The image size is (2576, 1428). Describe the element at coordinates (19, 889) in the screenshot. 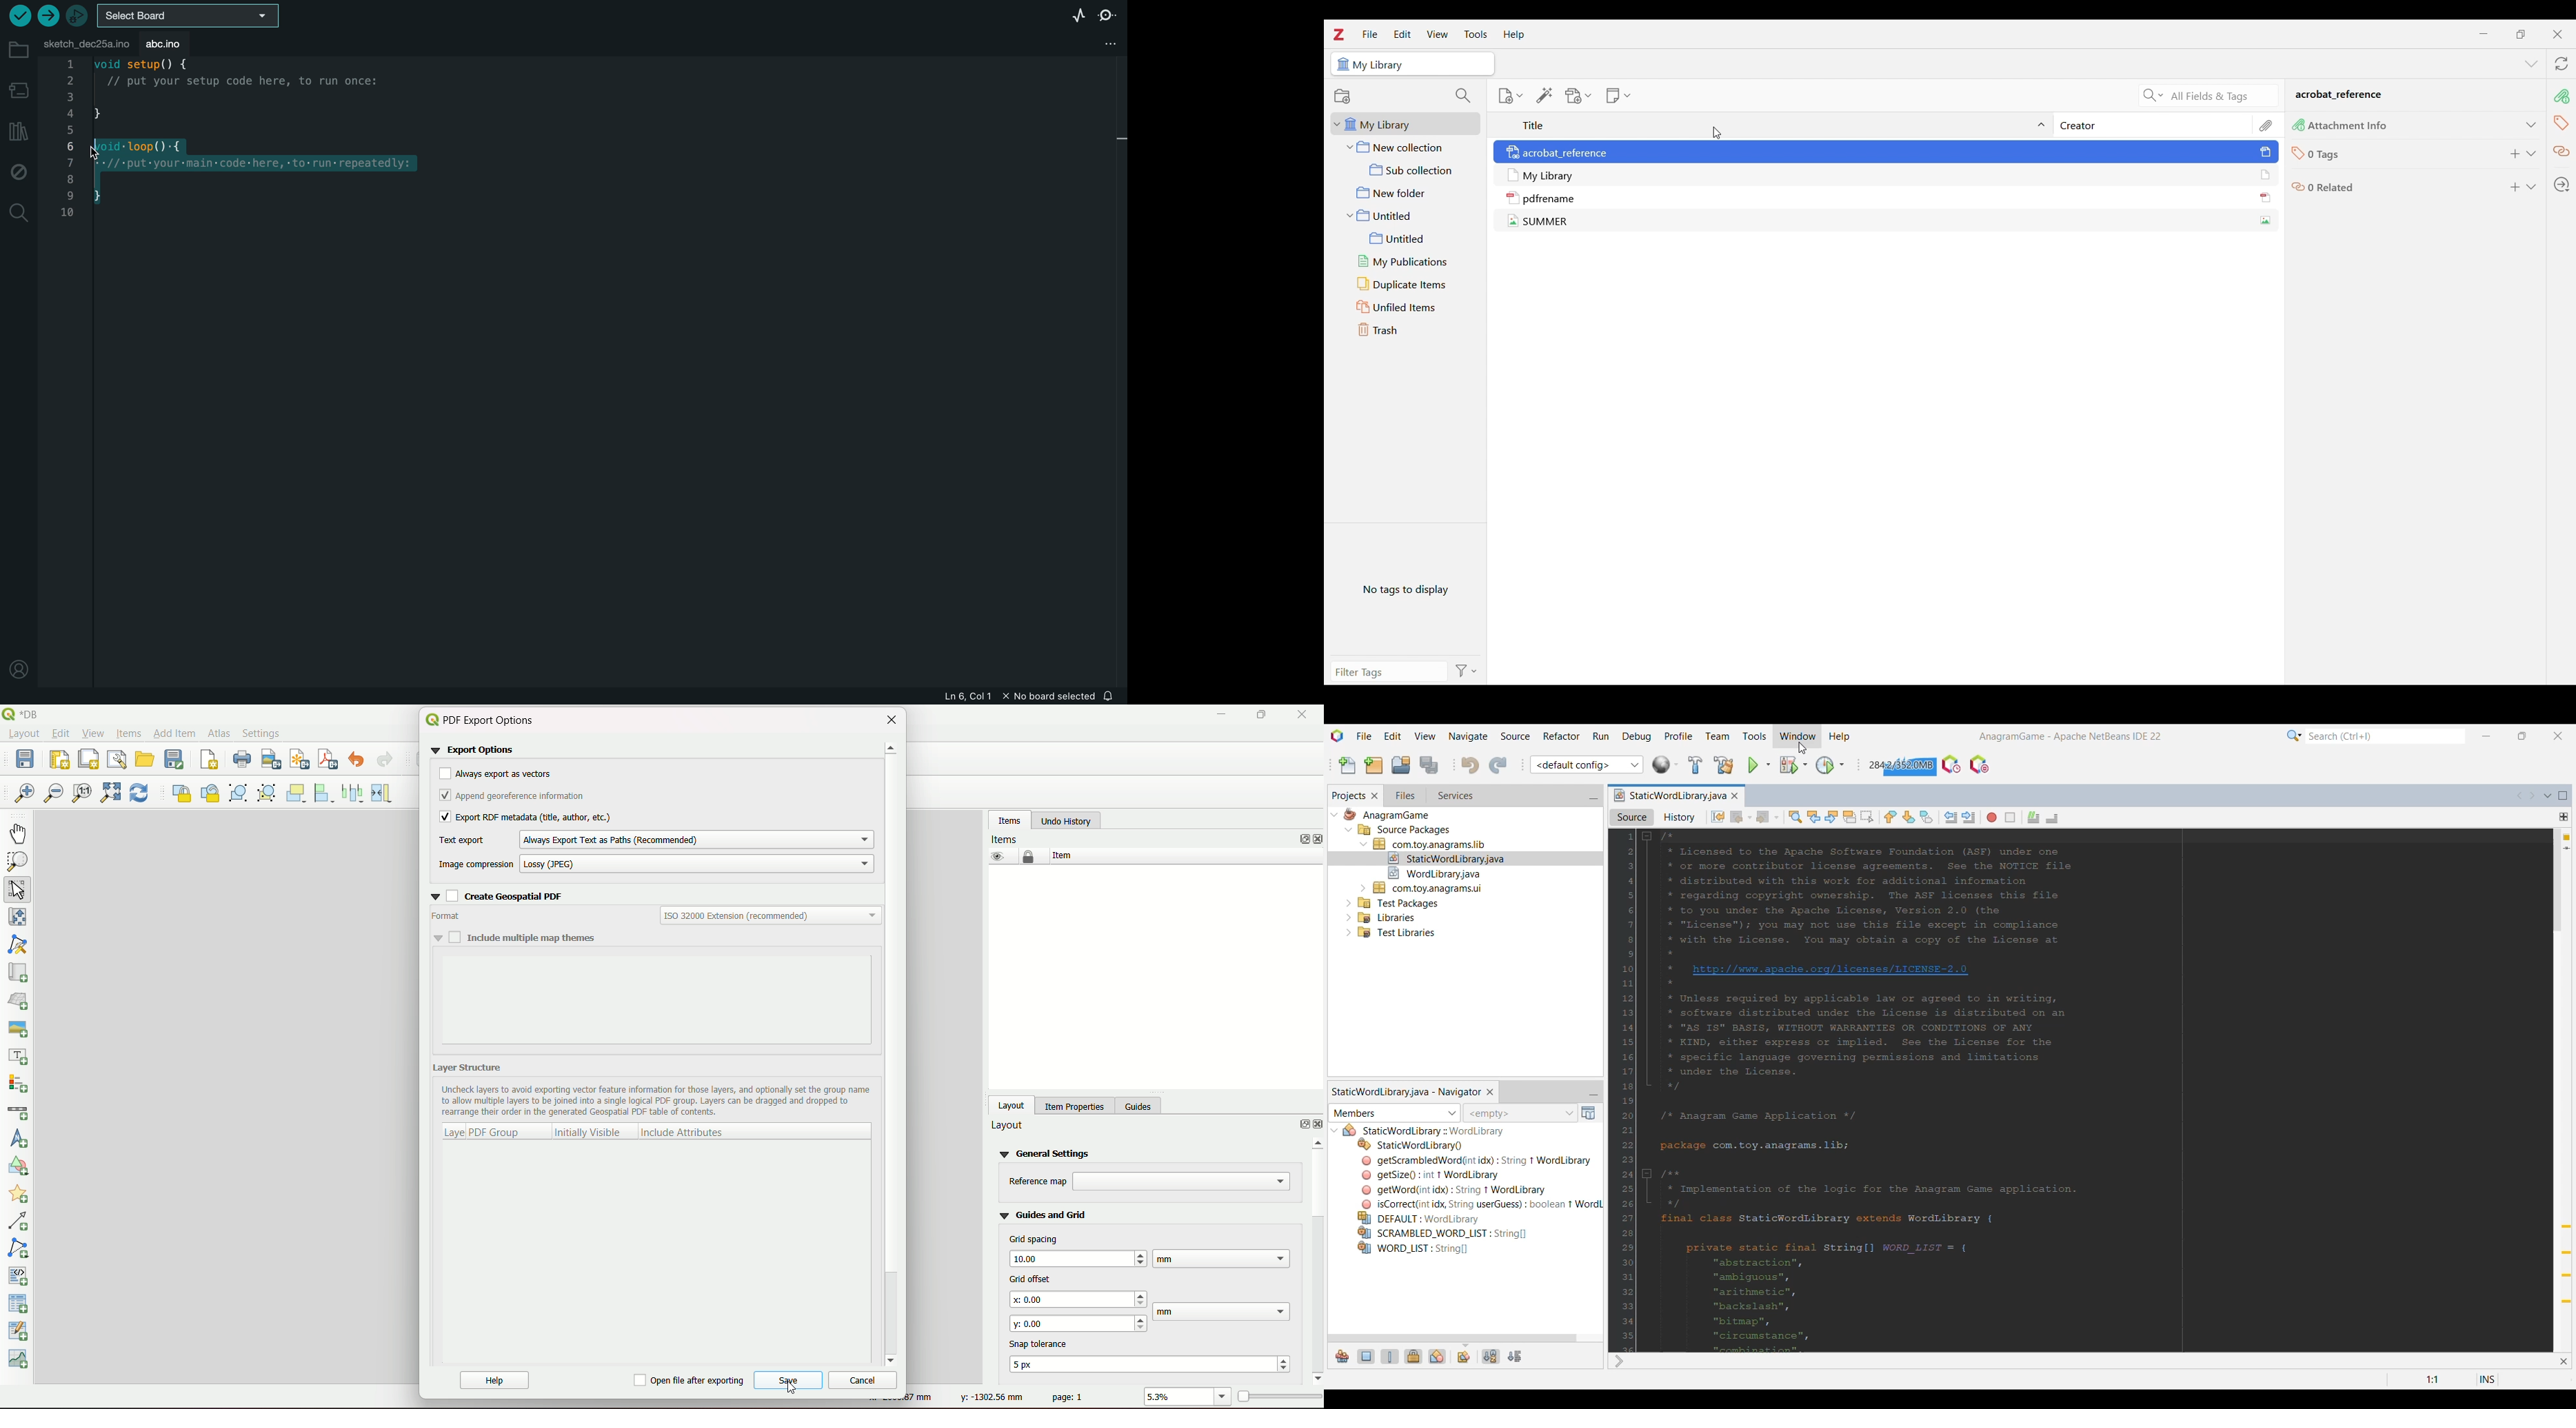

I see `select/move item` at that location.